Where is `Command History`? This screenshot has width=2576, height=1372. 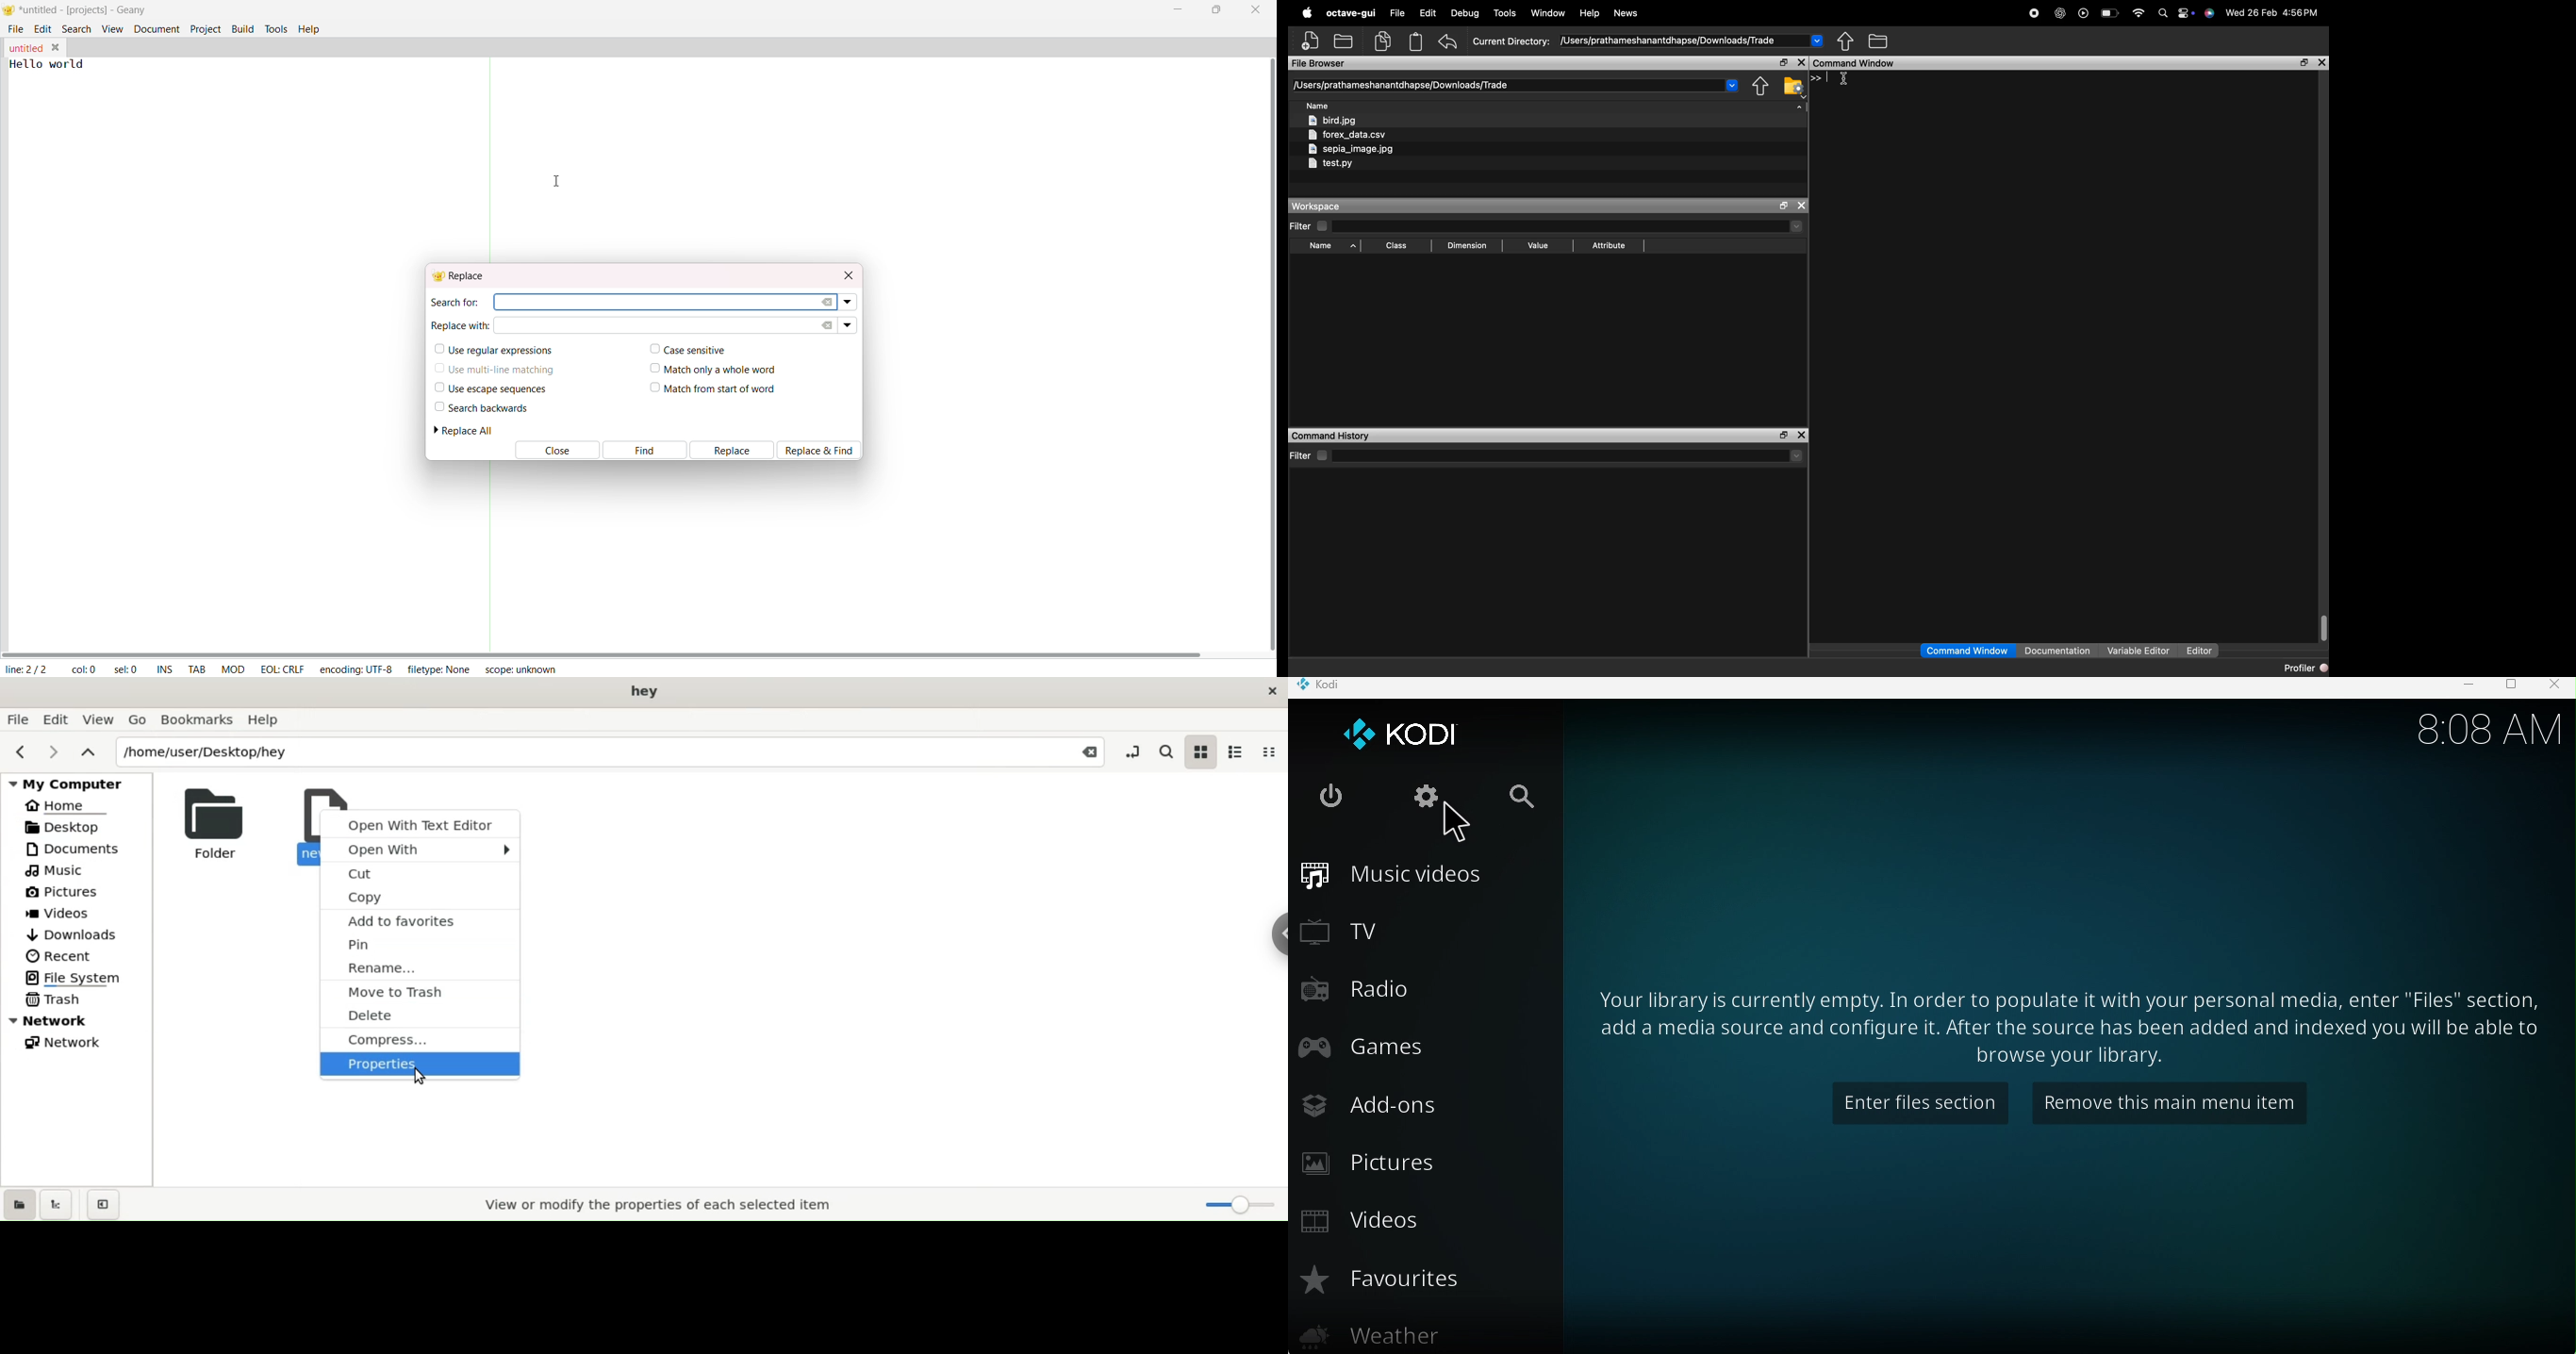
Command History is located at coordinates (1333, 435).